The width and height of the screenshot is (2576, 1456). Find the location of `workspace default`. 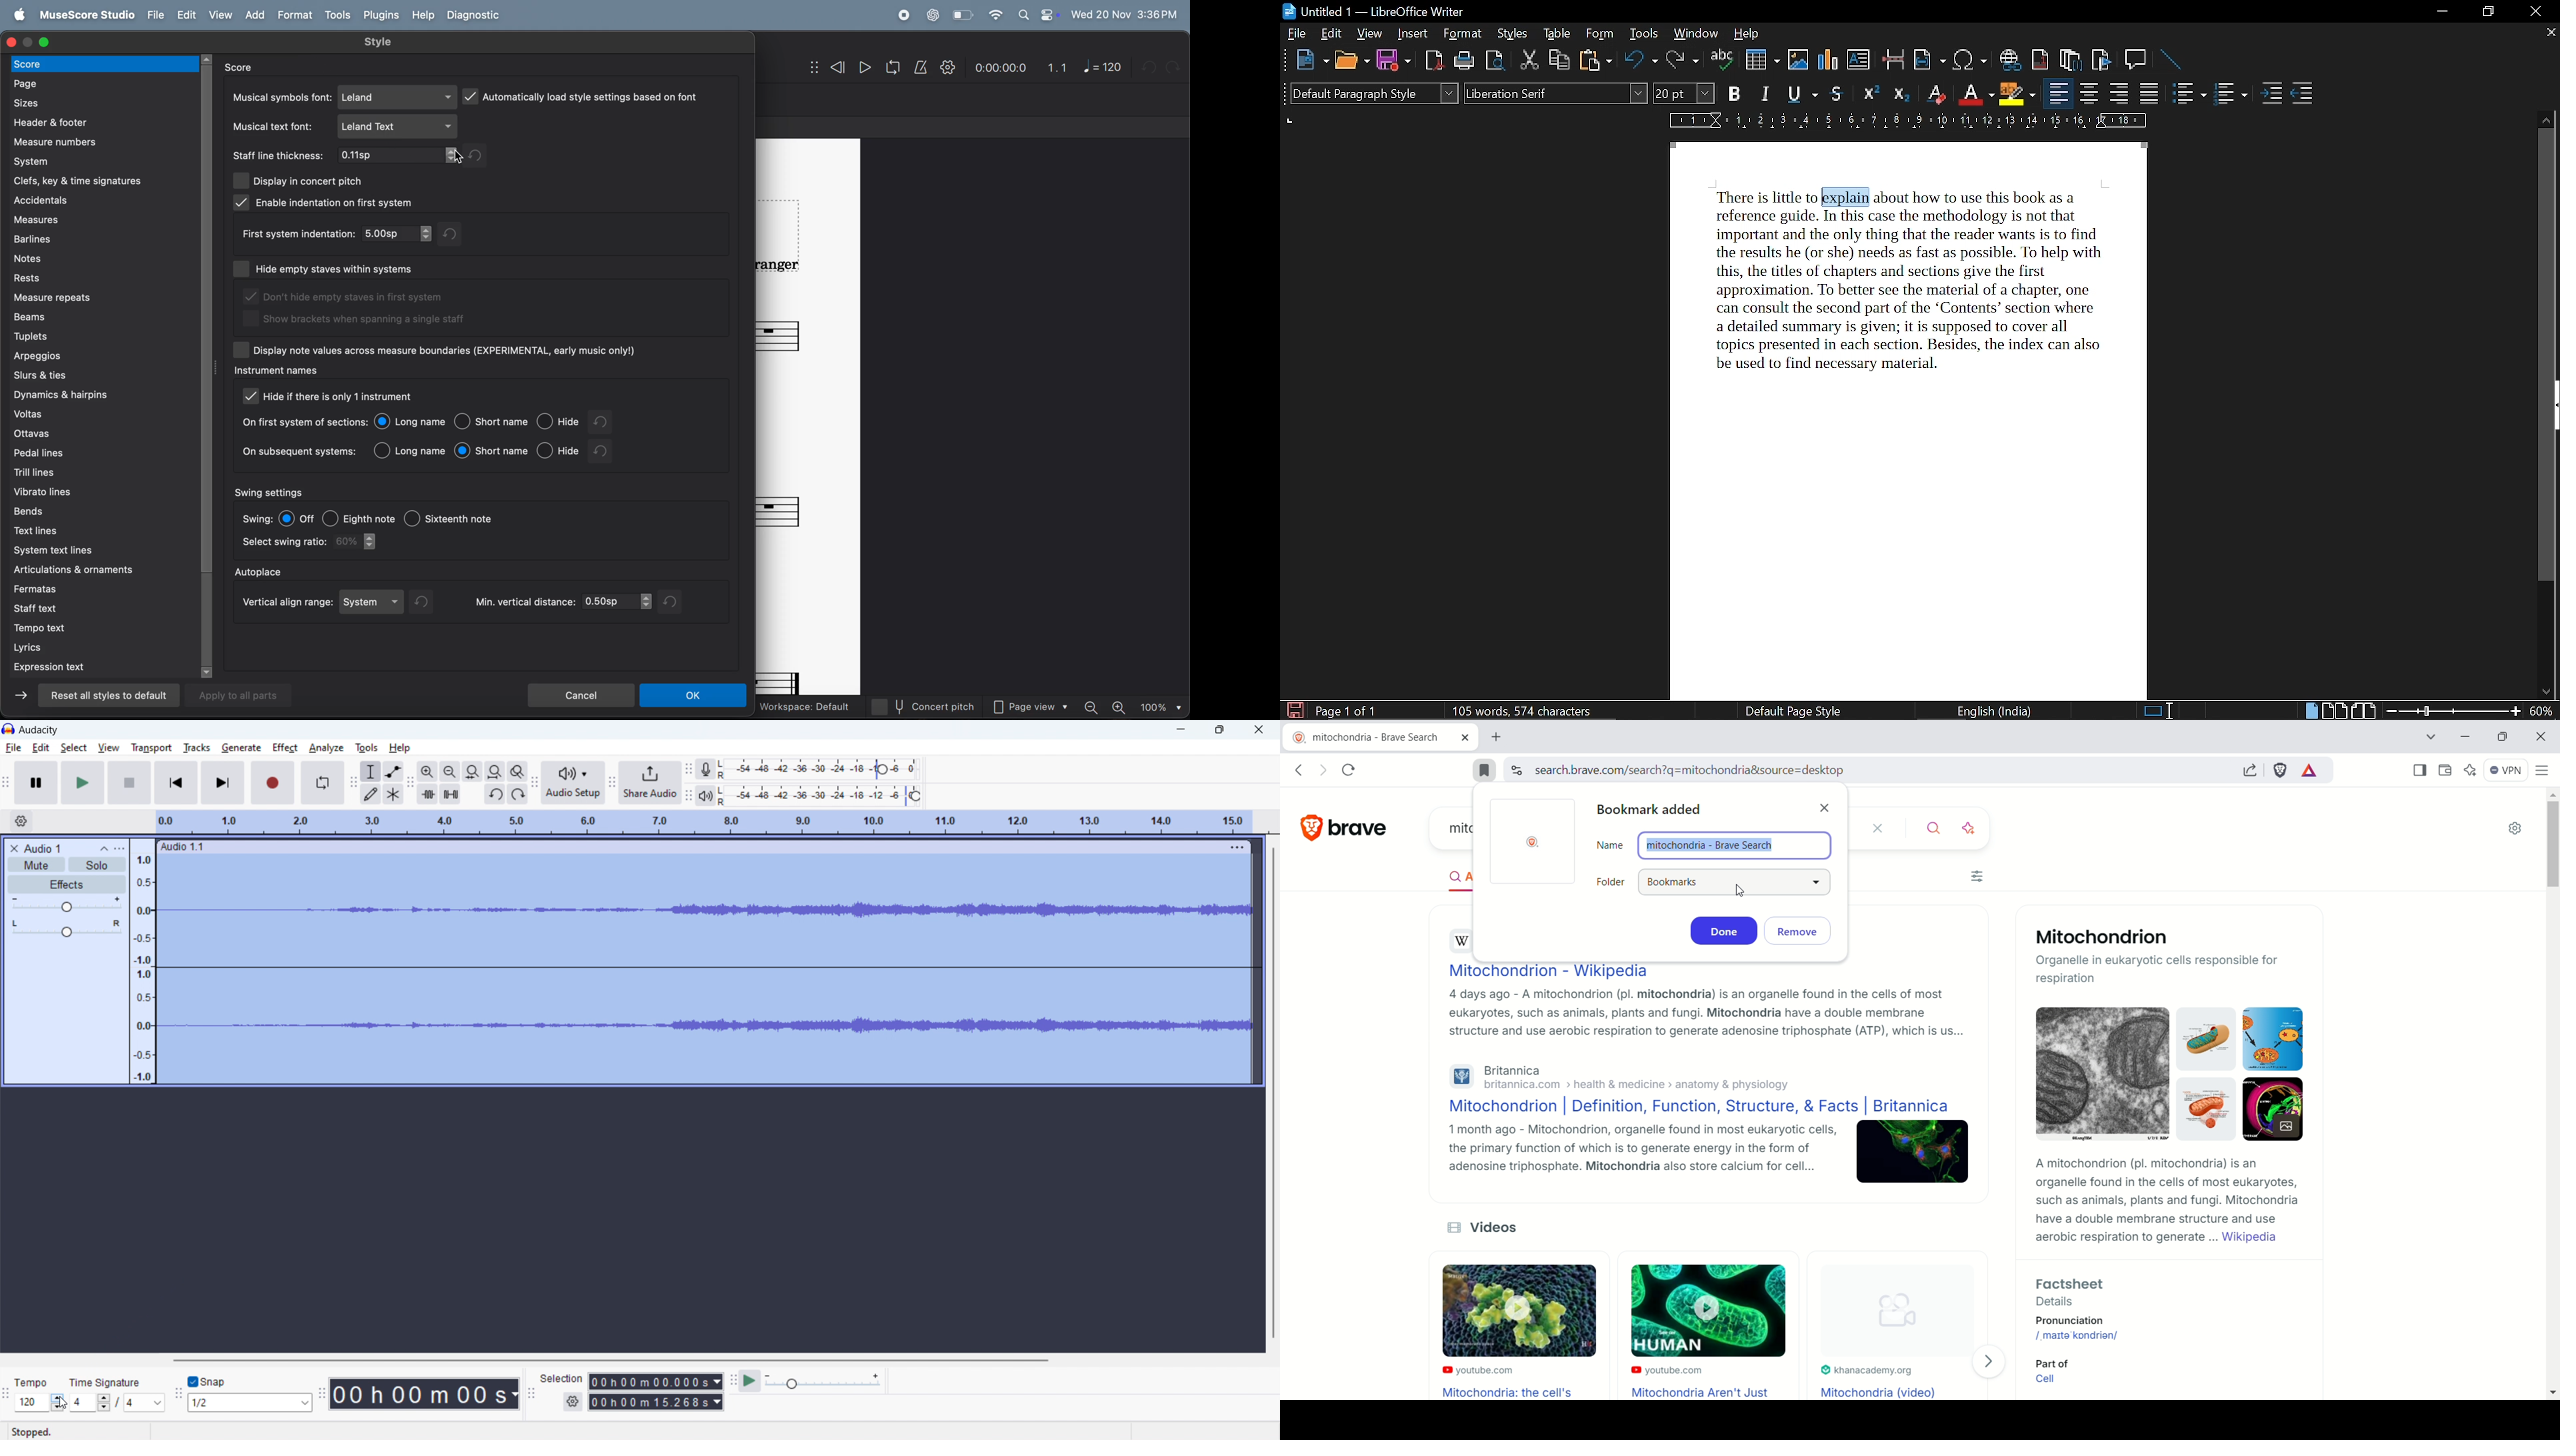

workspace default is located at coordinates (804, 707).